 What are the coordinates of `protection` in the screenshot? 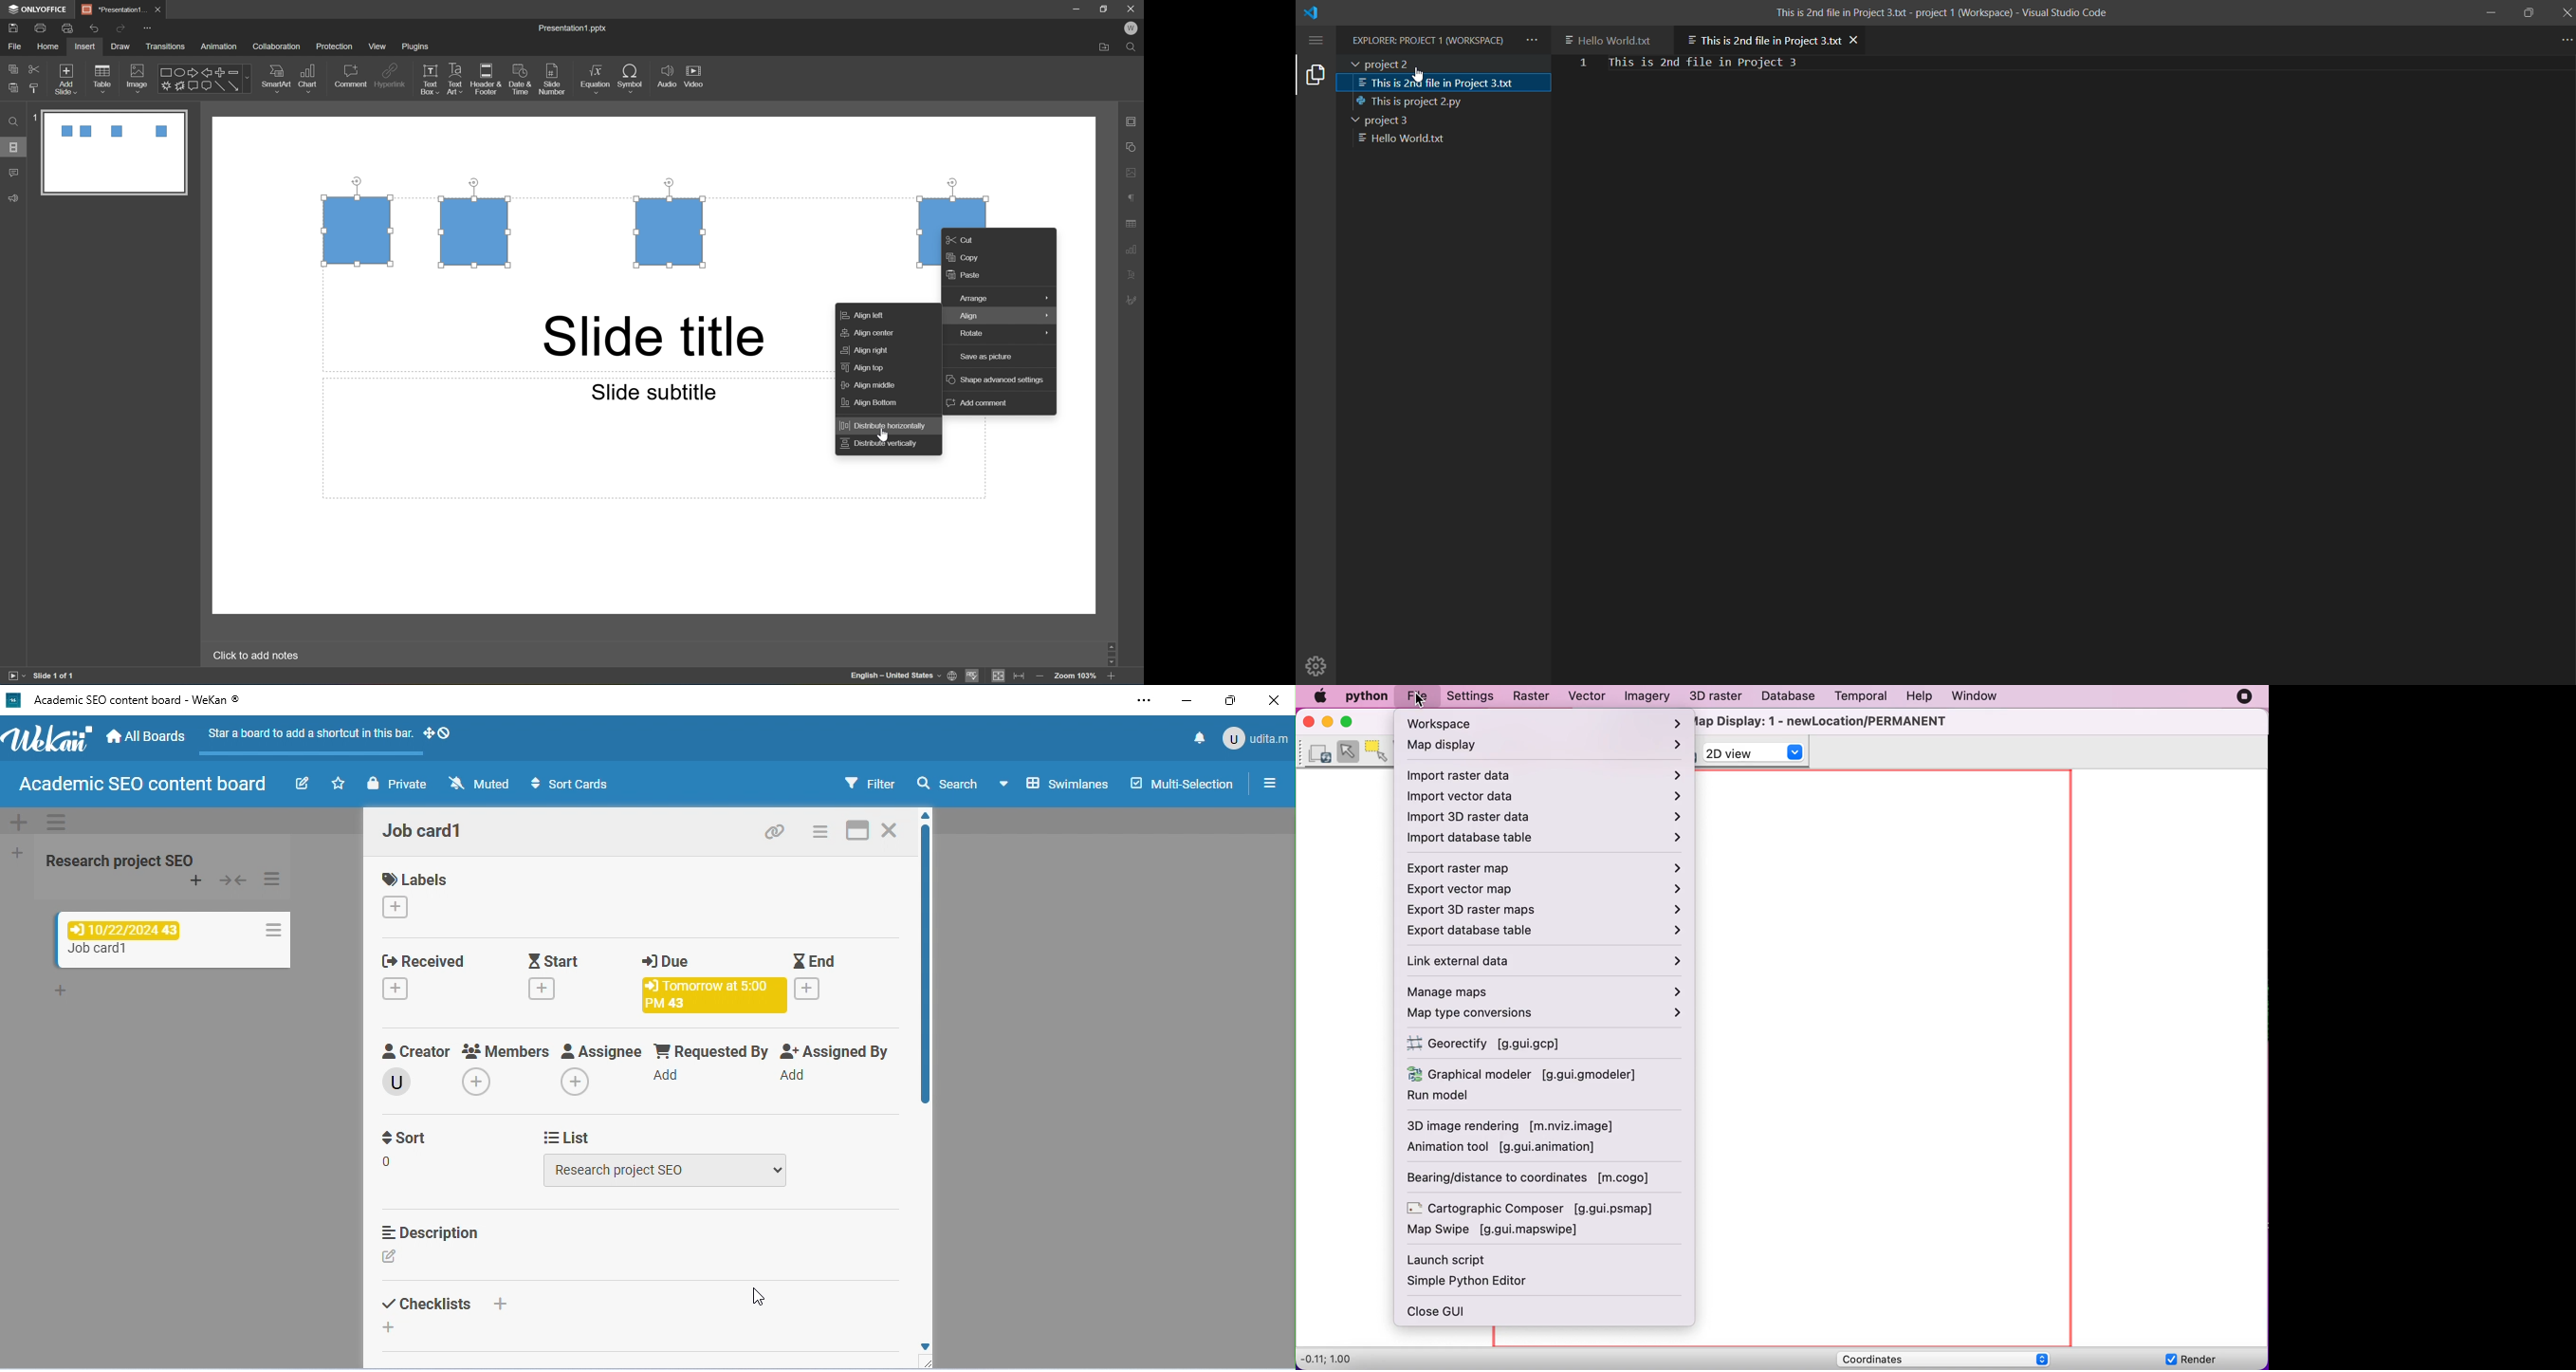 It's located at (336, 47).